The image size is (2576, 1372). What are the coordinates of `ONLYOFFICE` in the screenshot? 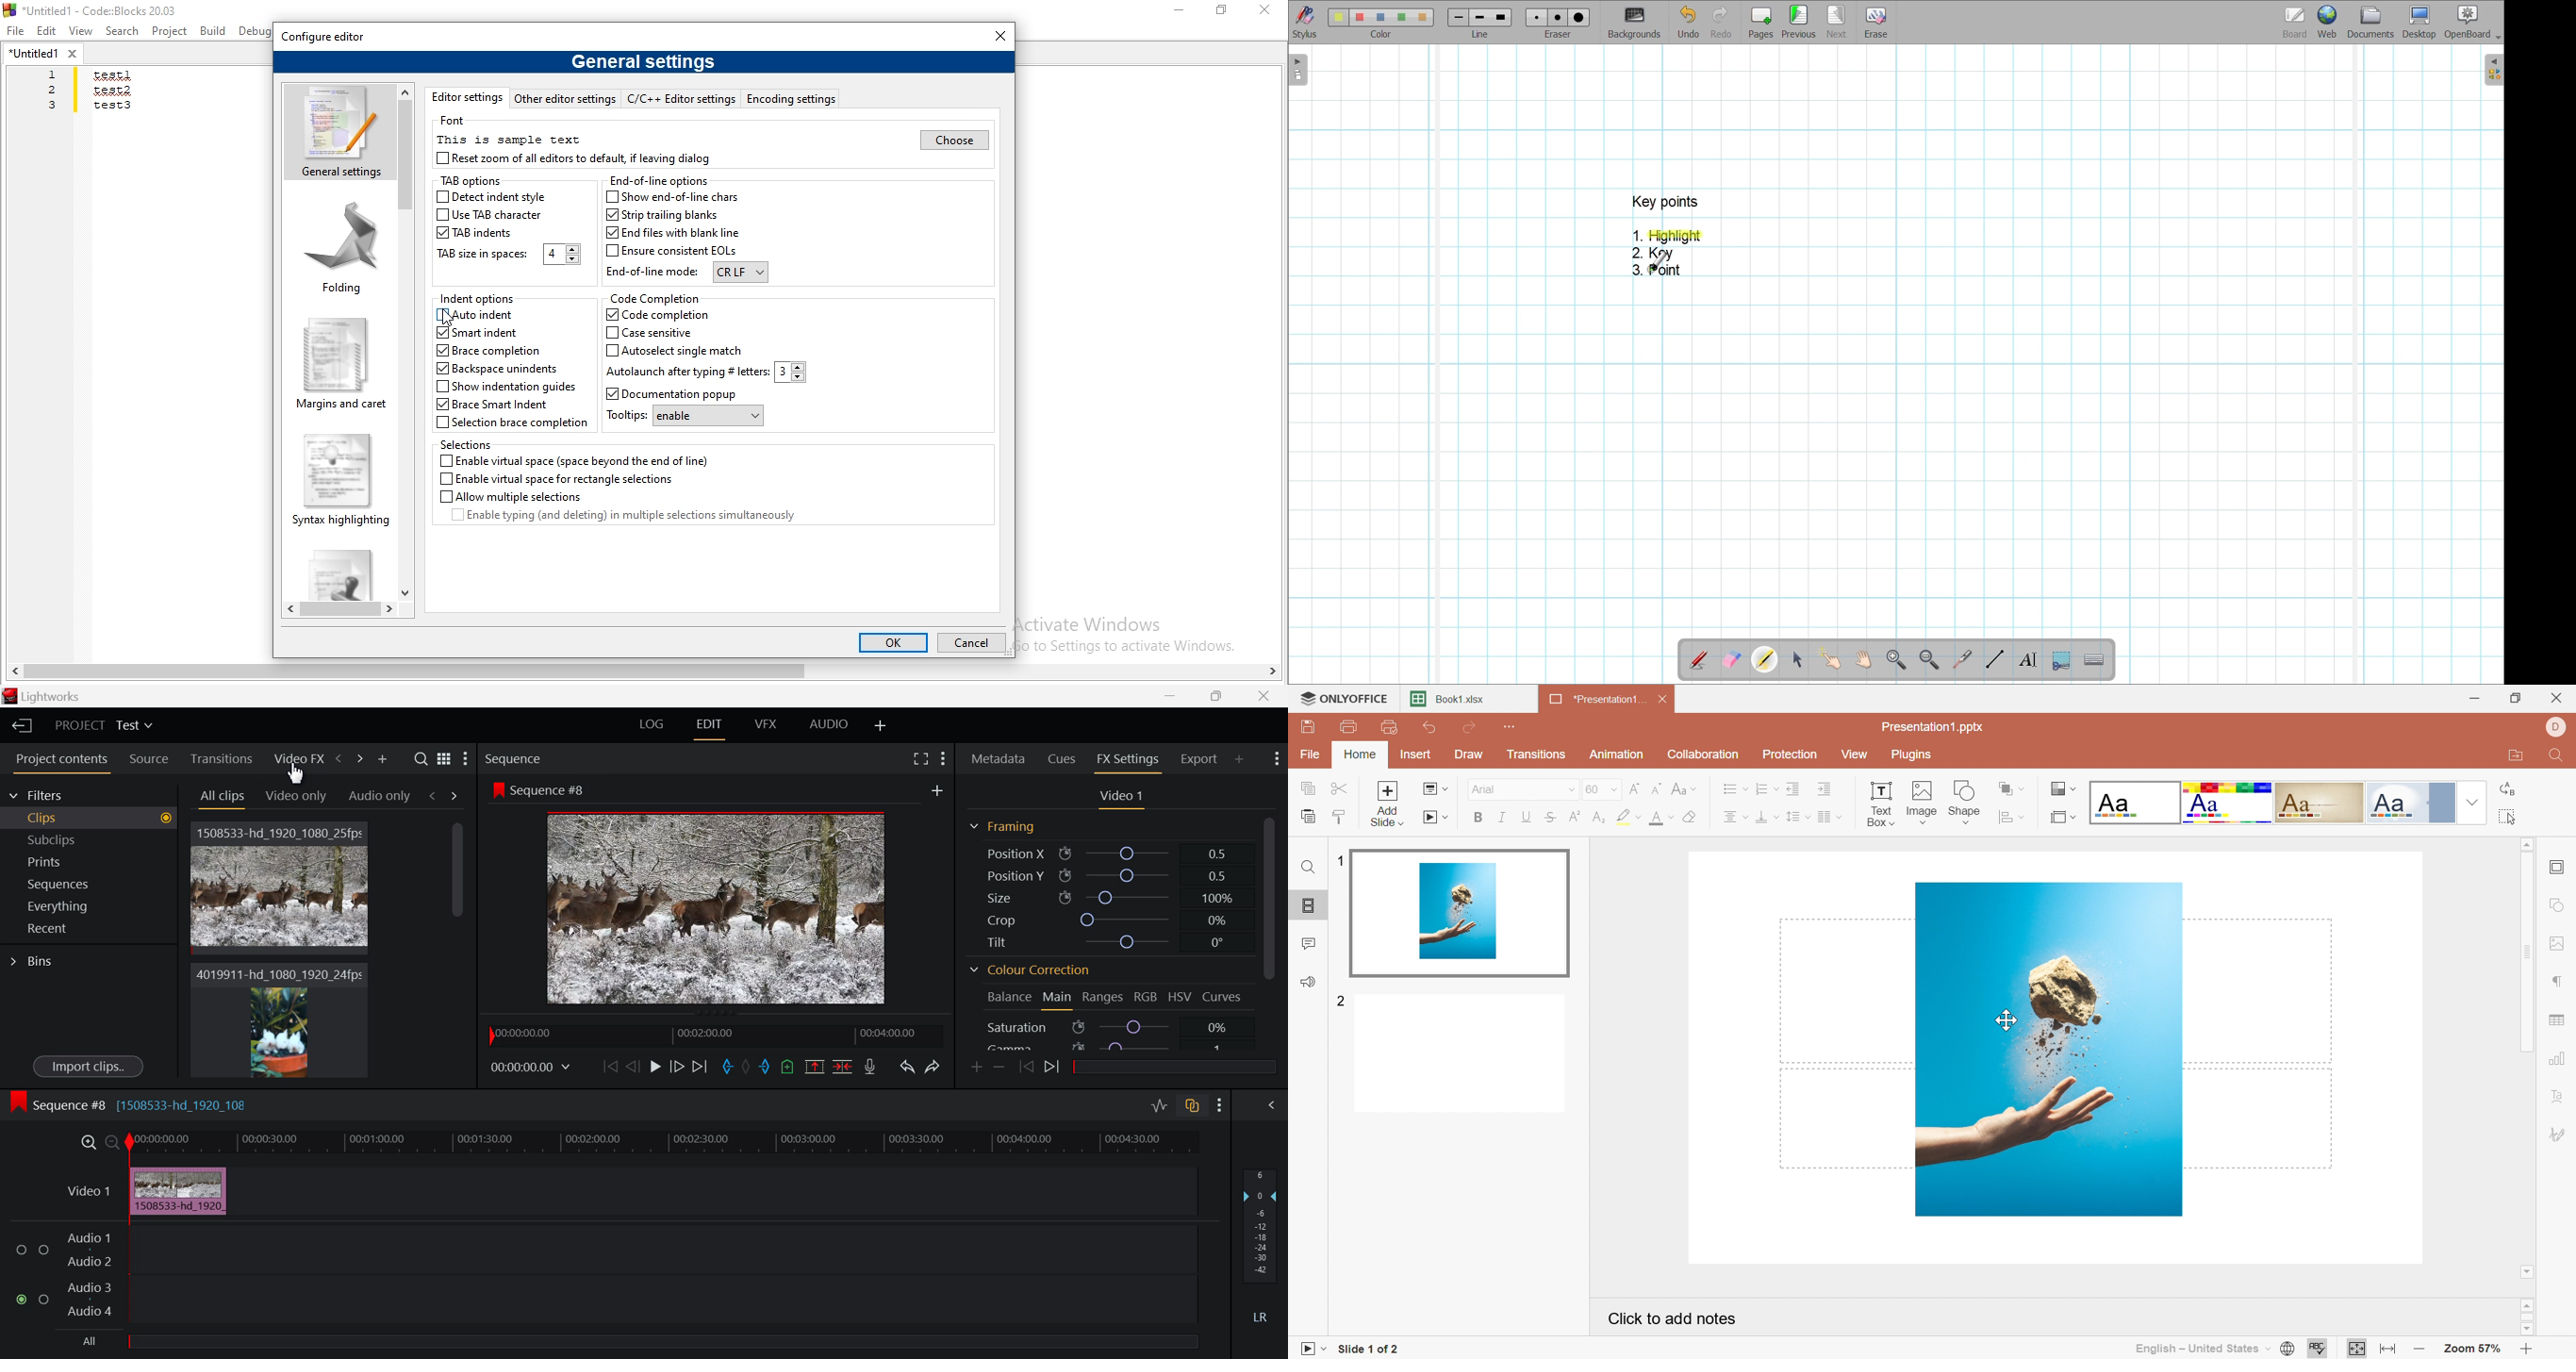 It's located at (1344, 699).